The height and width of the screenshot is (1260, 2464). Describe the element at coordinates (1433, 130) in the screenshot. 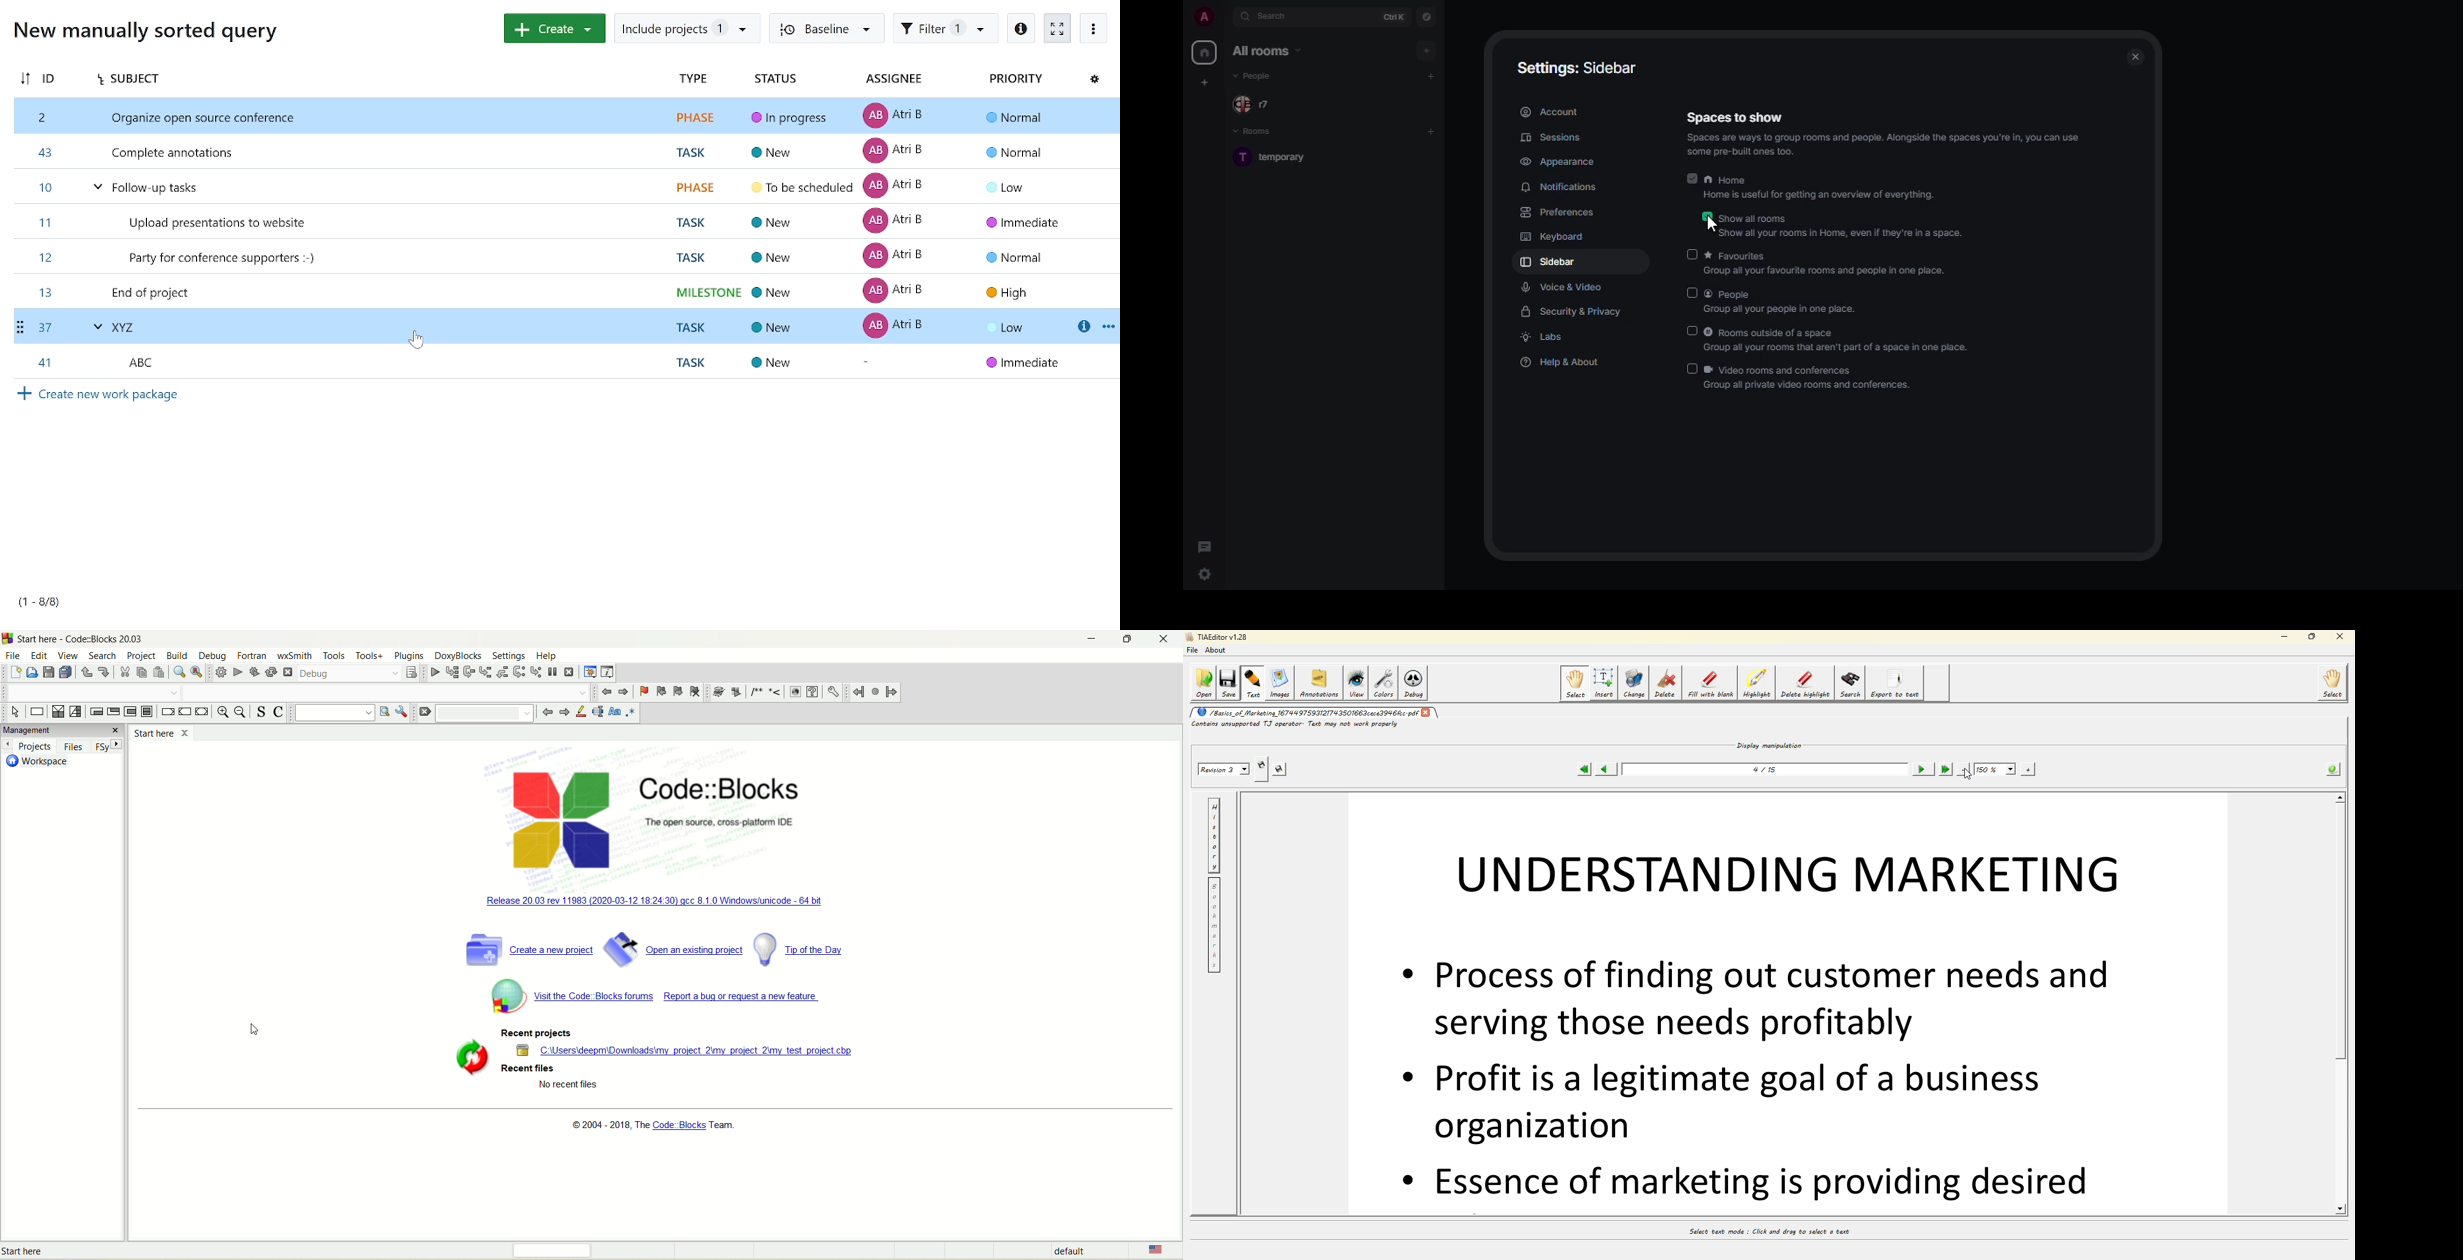

I see `add` at that location.